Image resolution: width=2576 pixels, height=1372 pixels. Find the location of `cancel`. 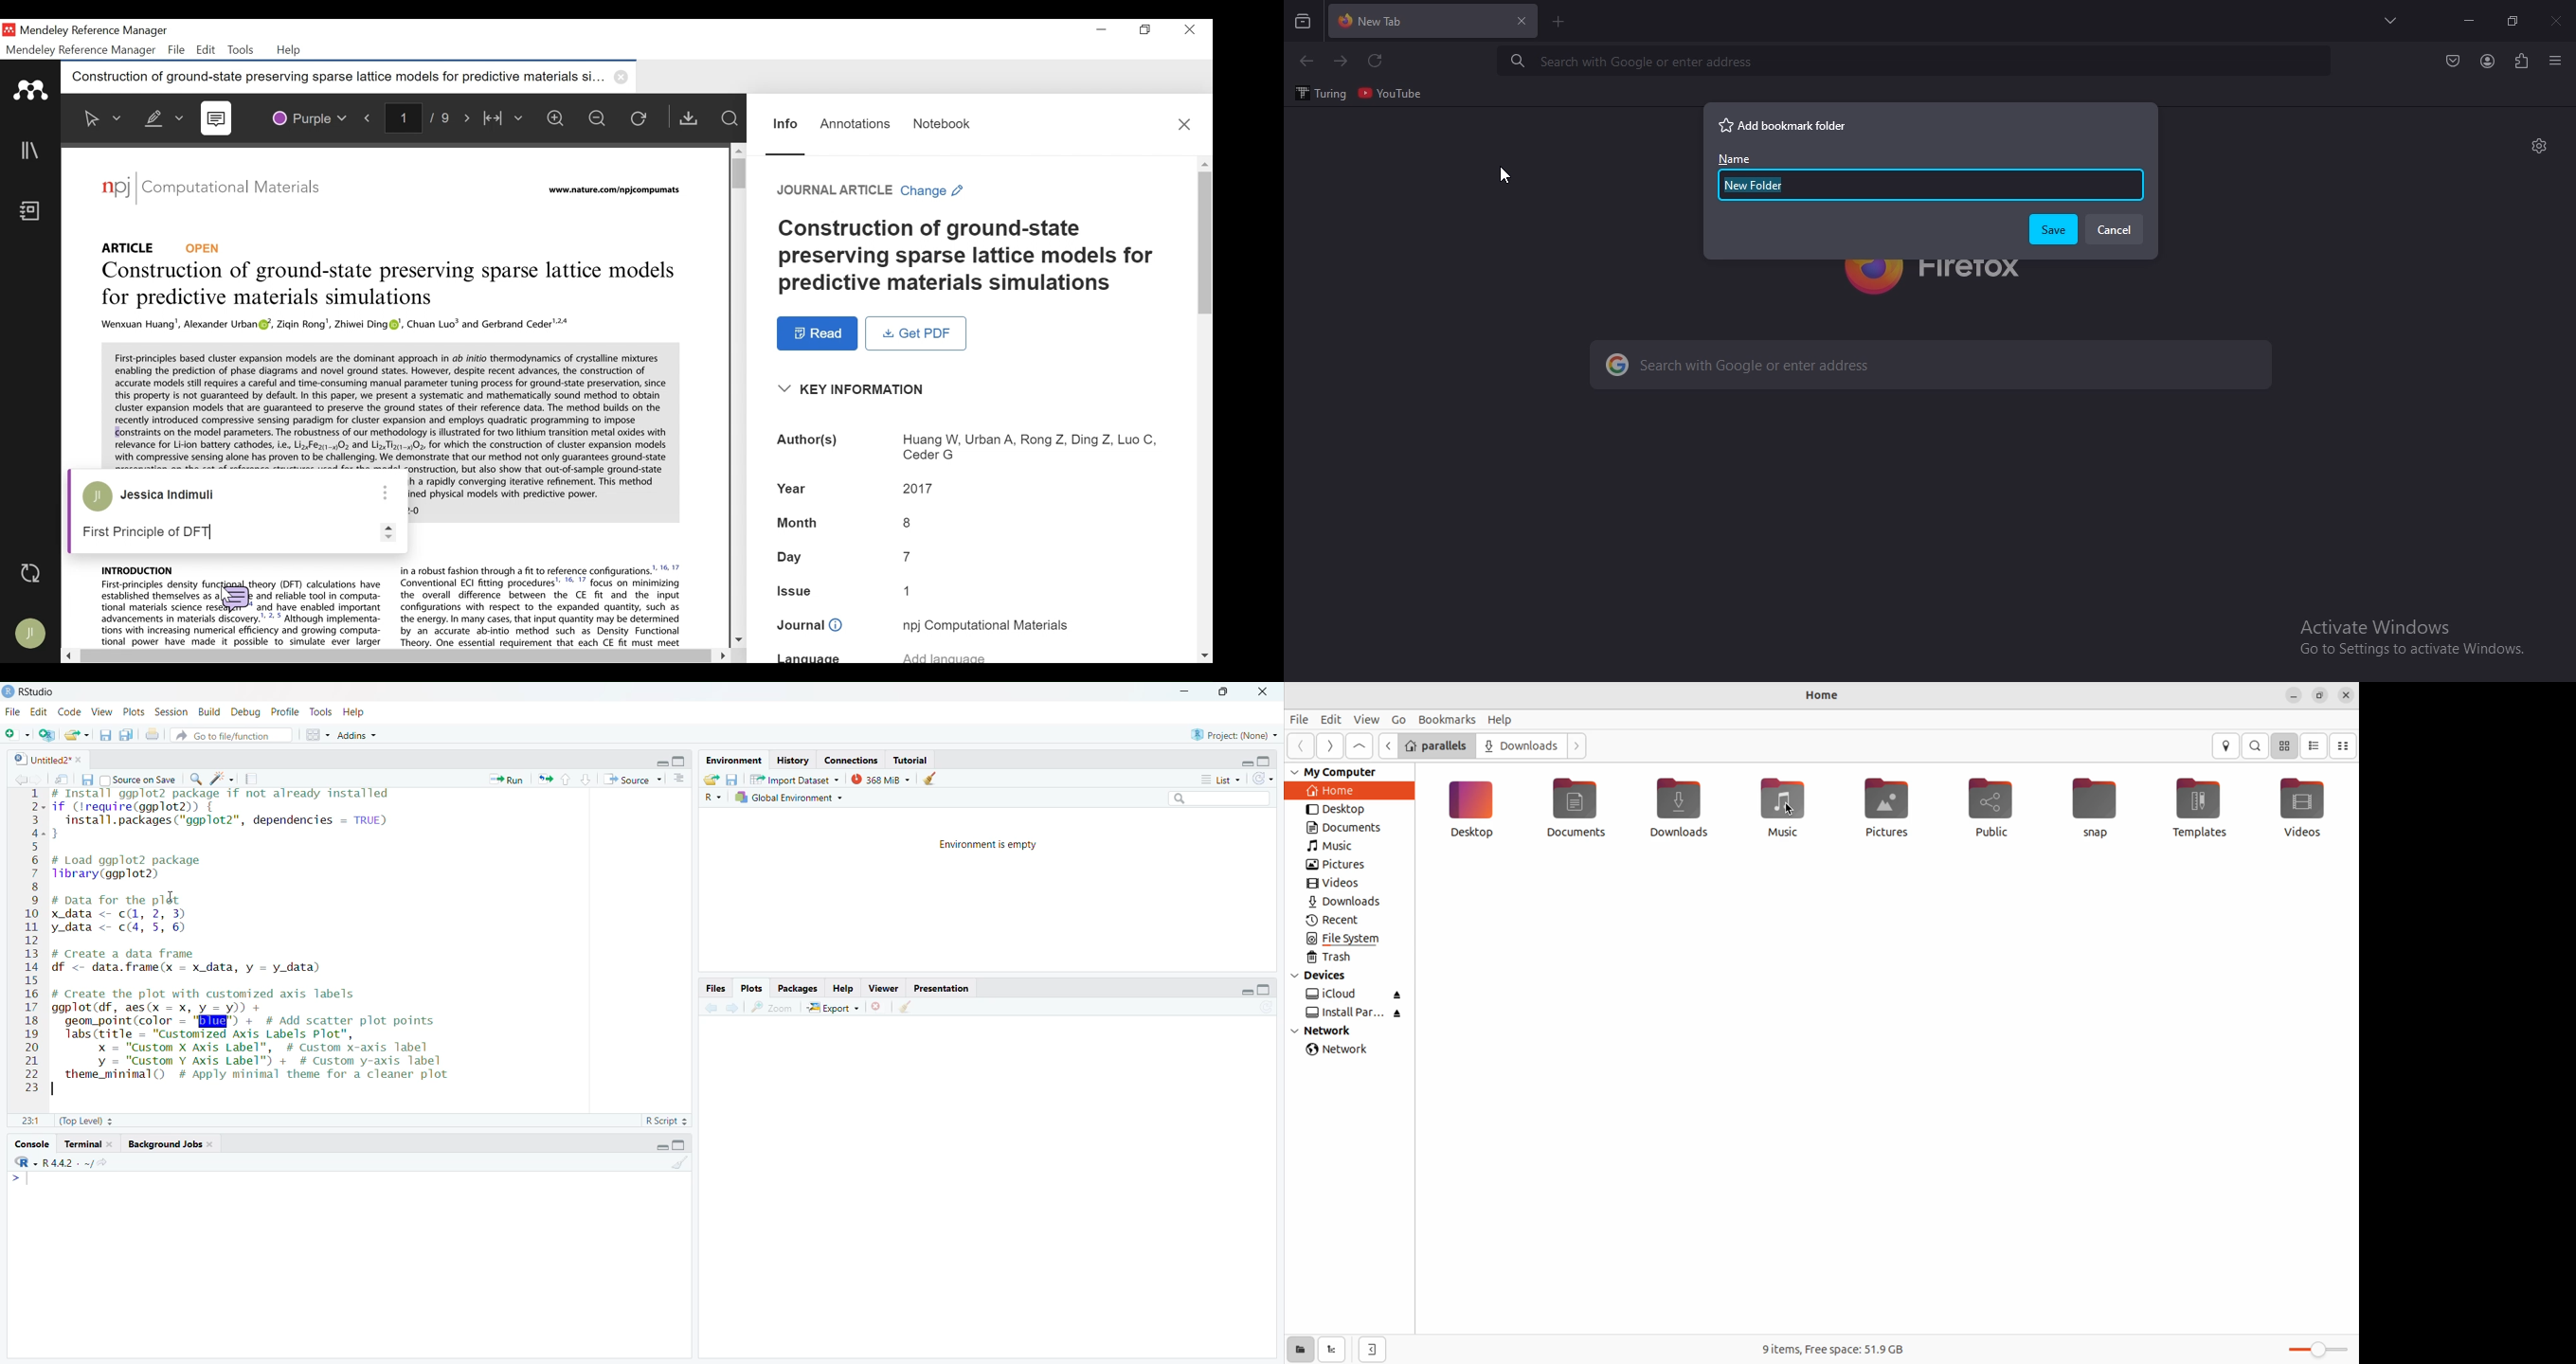

cancel is located at coordinates (2114, 229).